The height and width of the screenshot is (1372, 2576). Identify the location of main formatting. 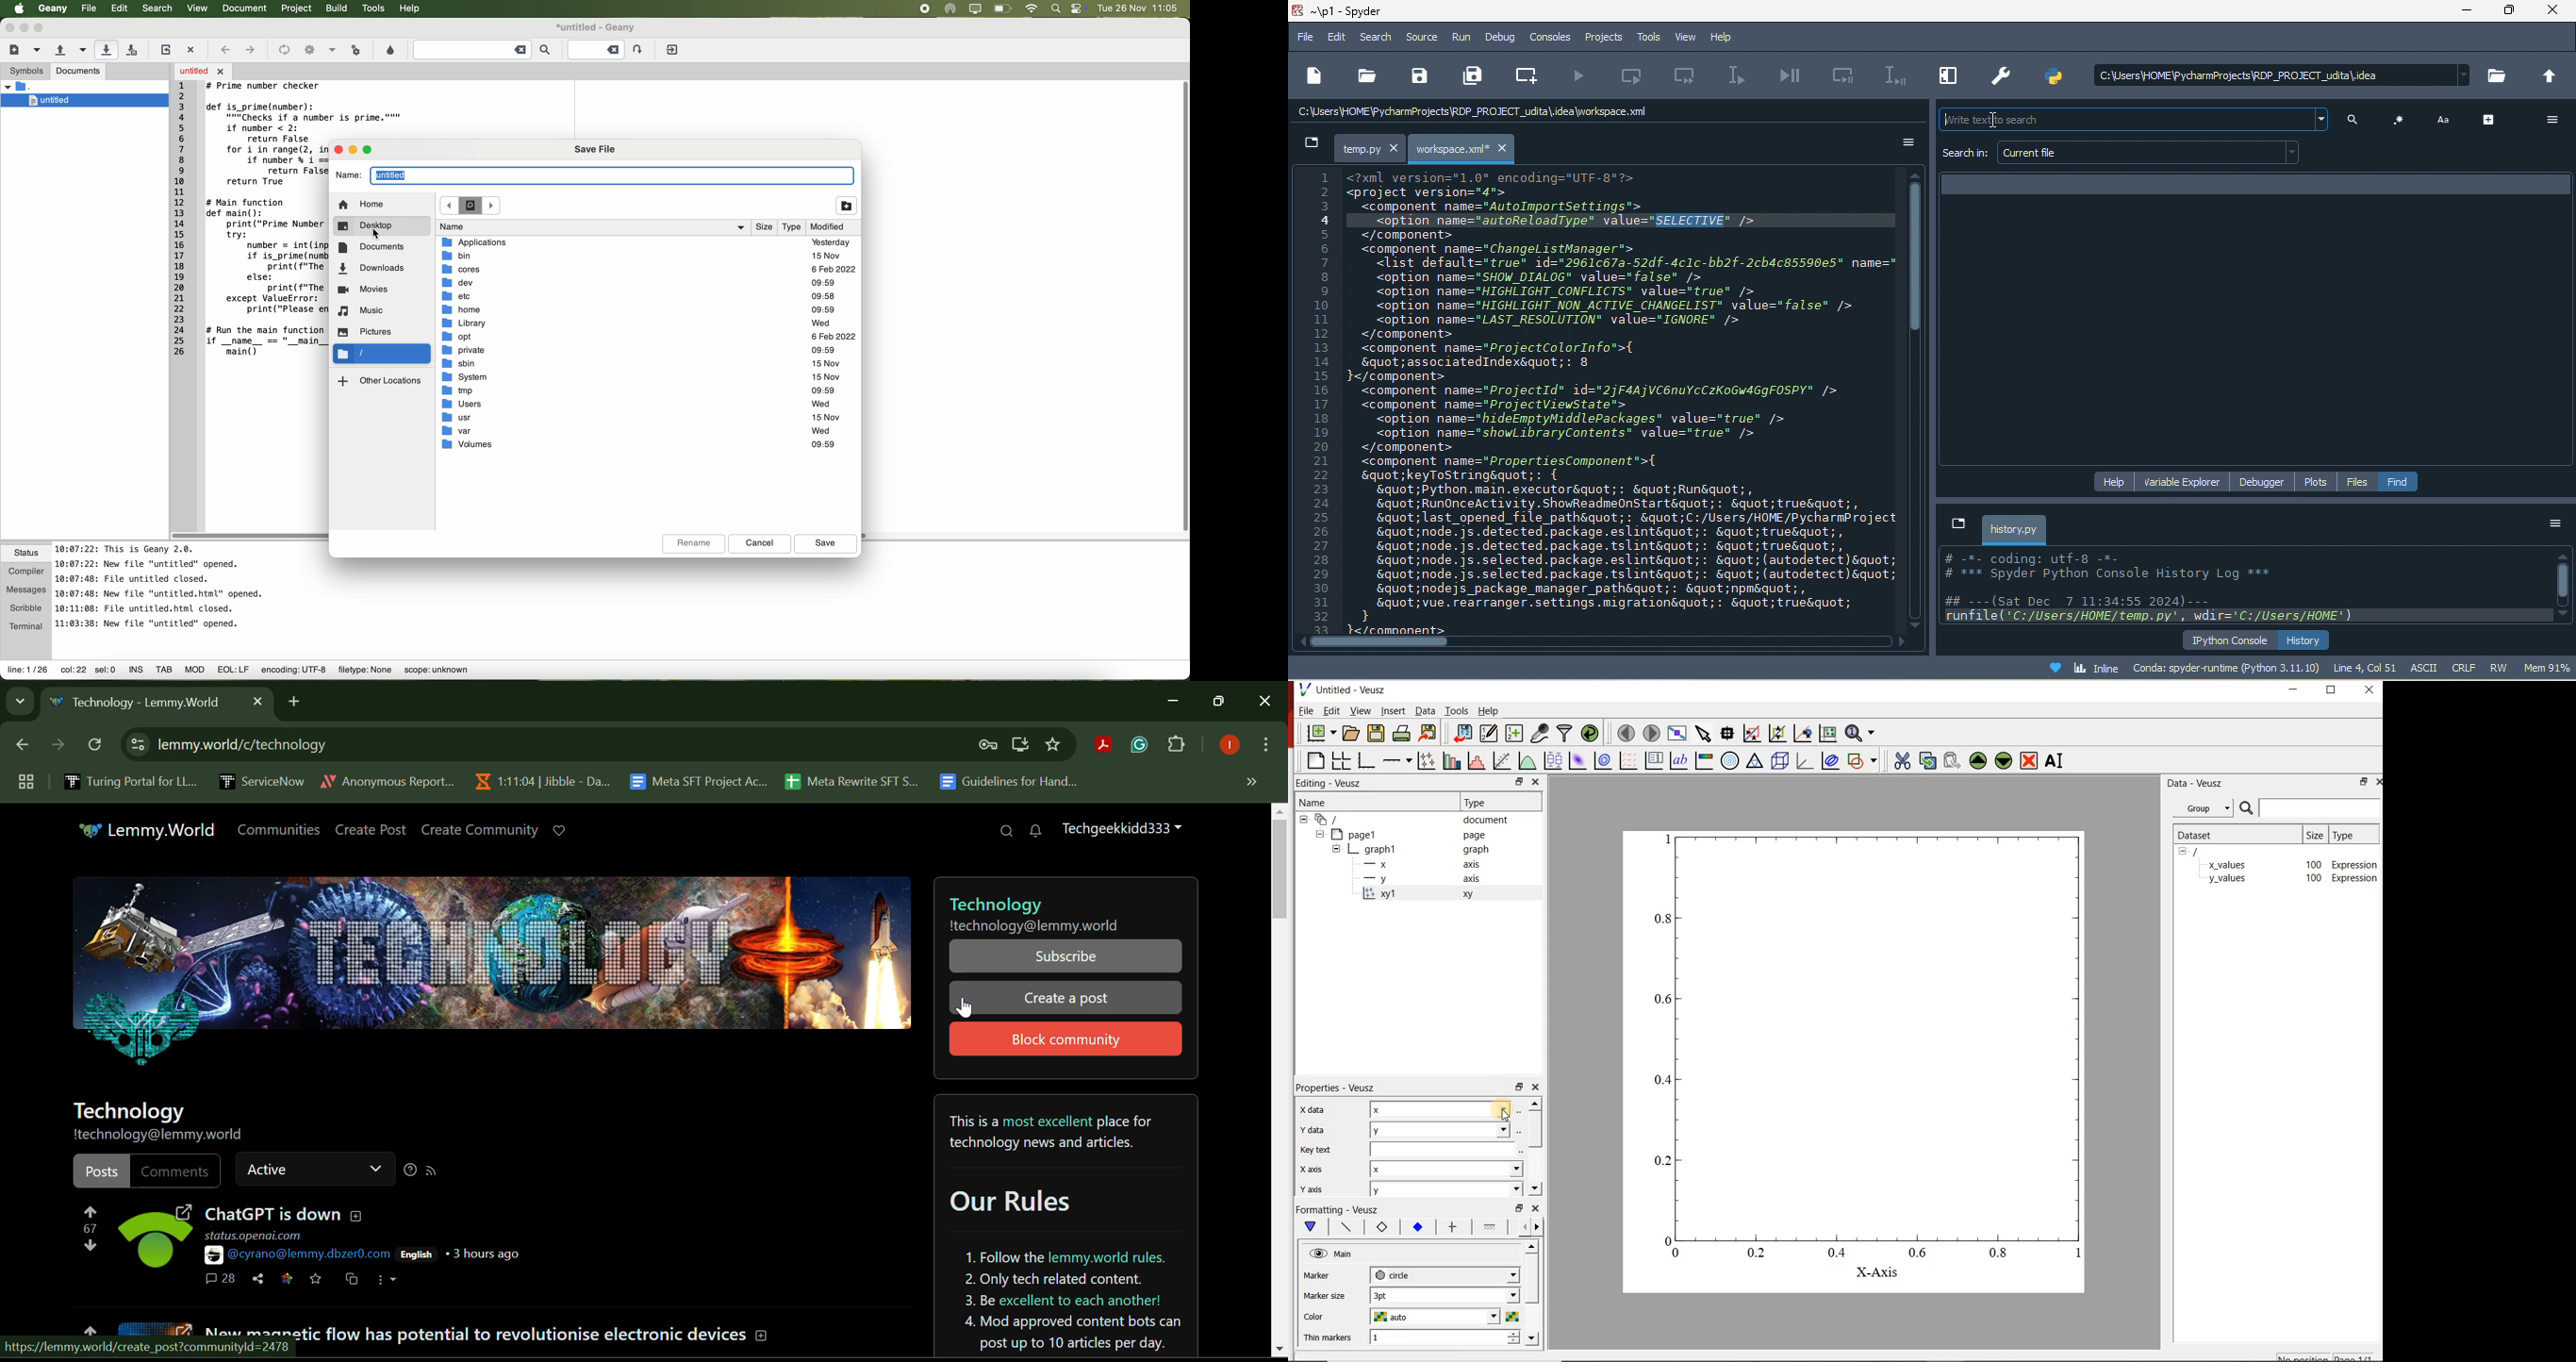
(1311, 1227).